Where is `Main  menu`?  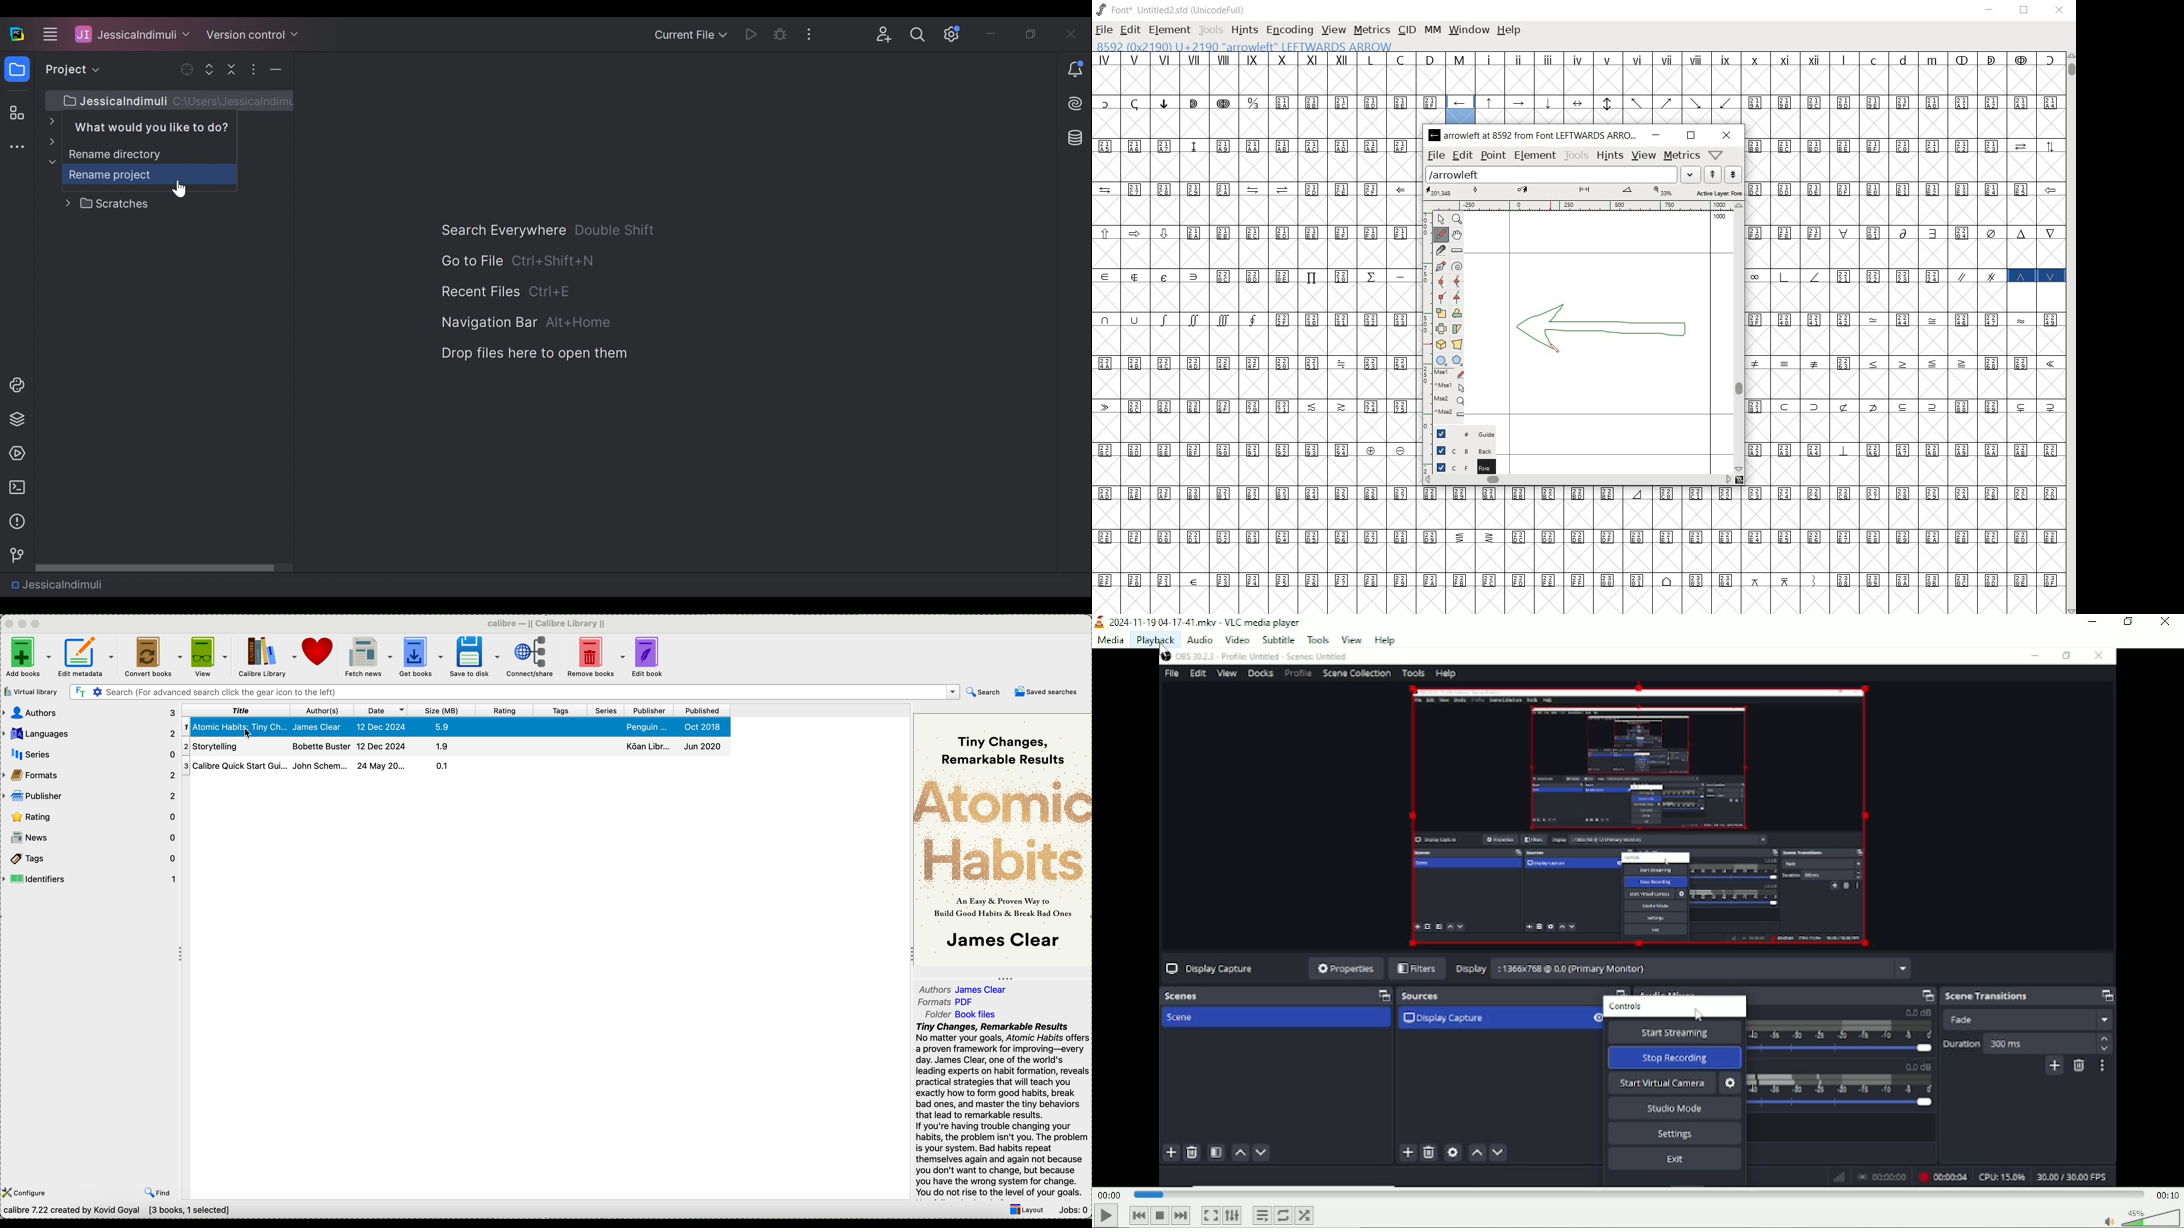 Main  menu is located at coordinates (48, 34).